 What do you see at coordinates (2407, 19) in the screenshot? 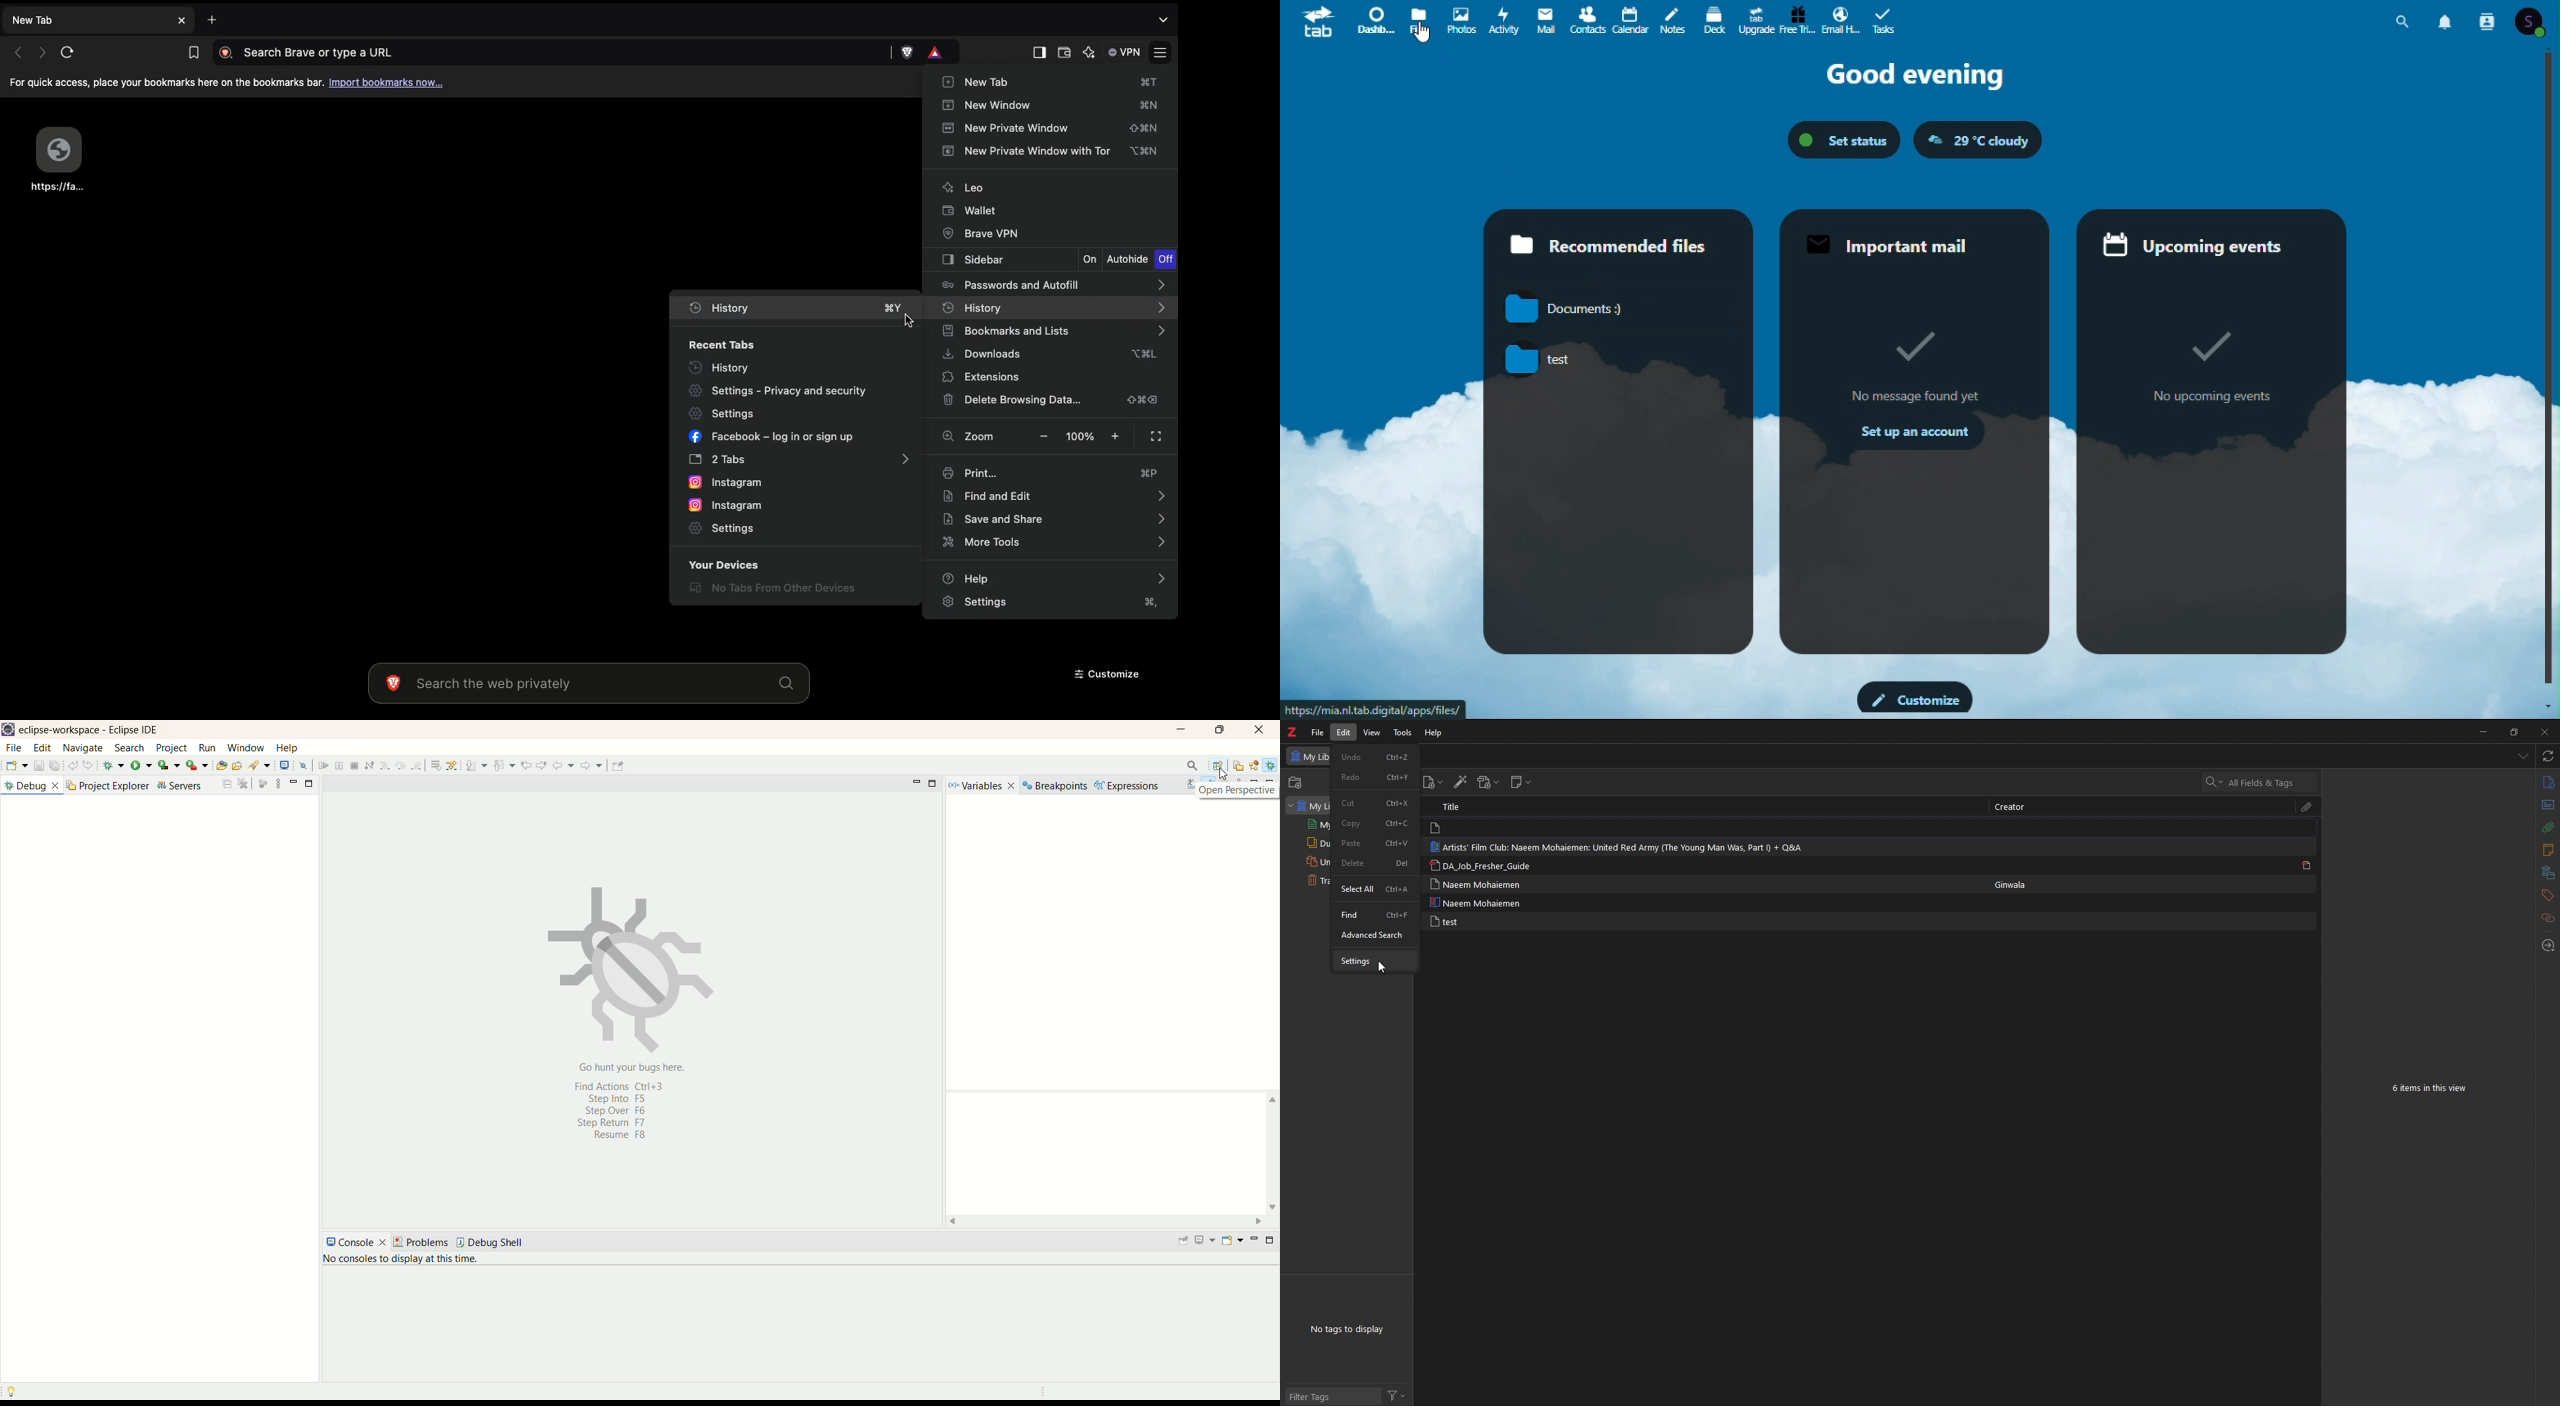
I see `Search` at bounding box center [2407, 19].